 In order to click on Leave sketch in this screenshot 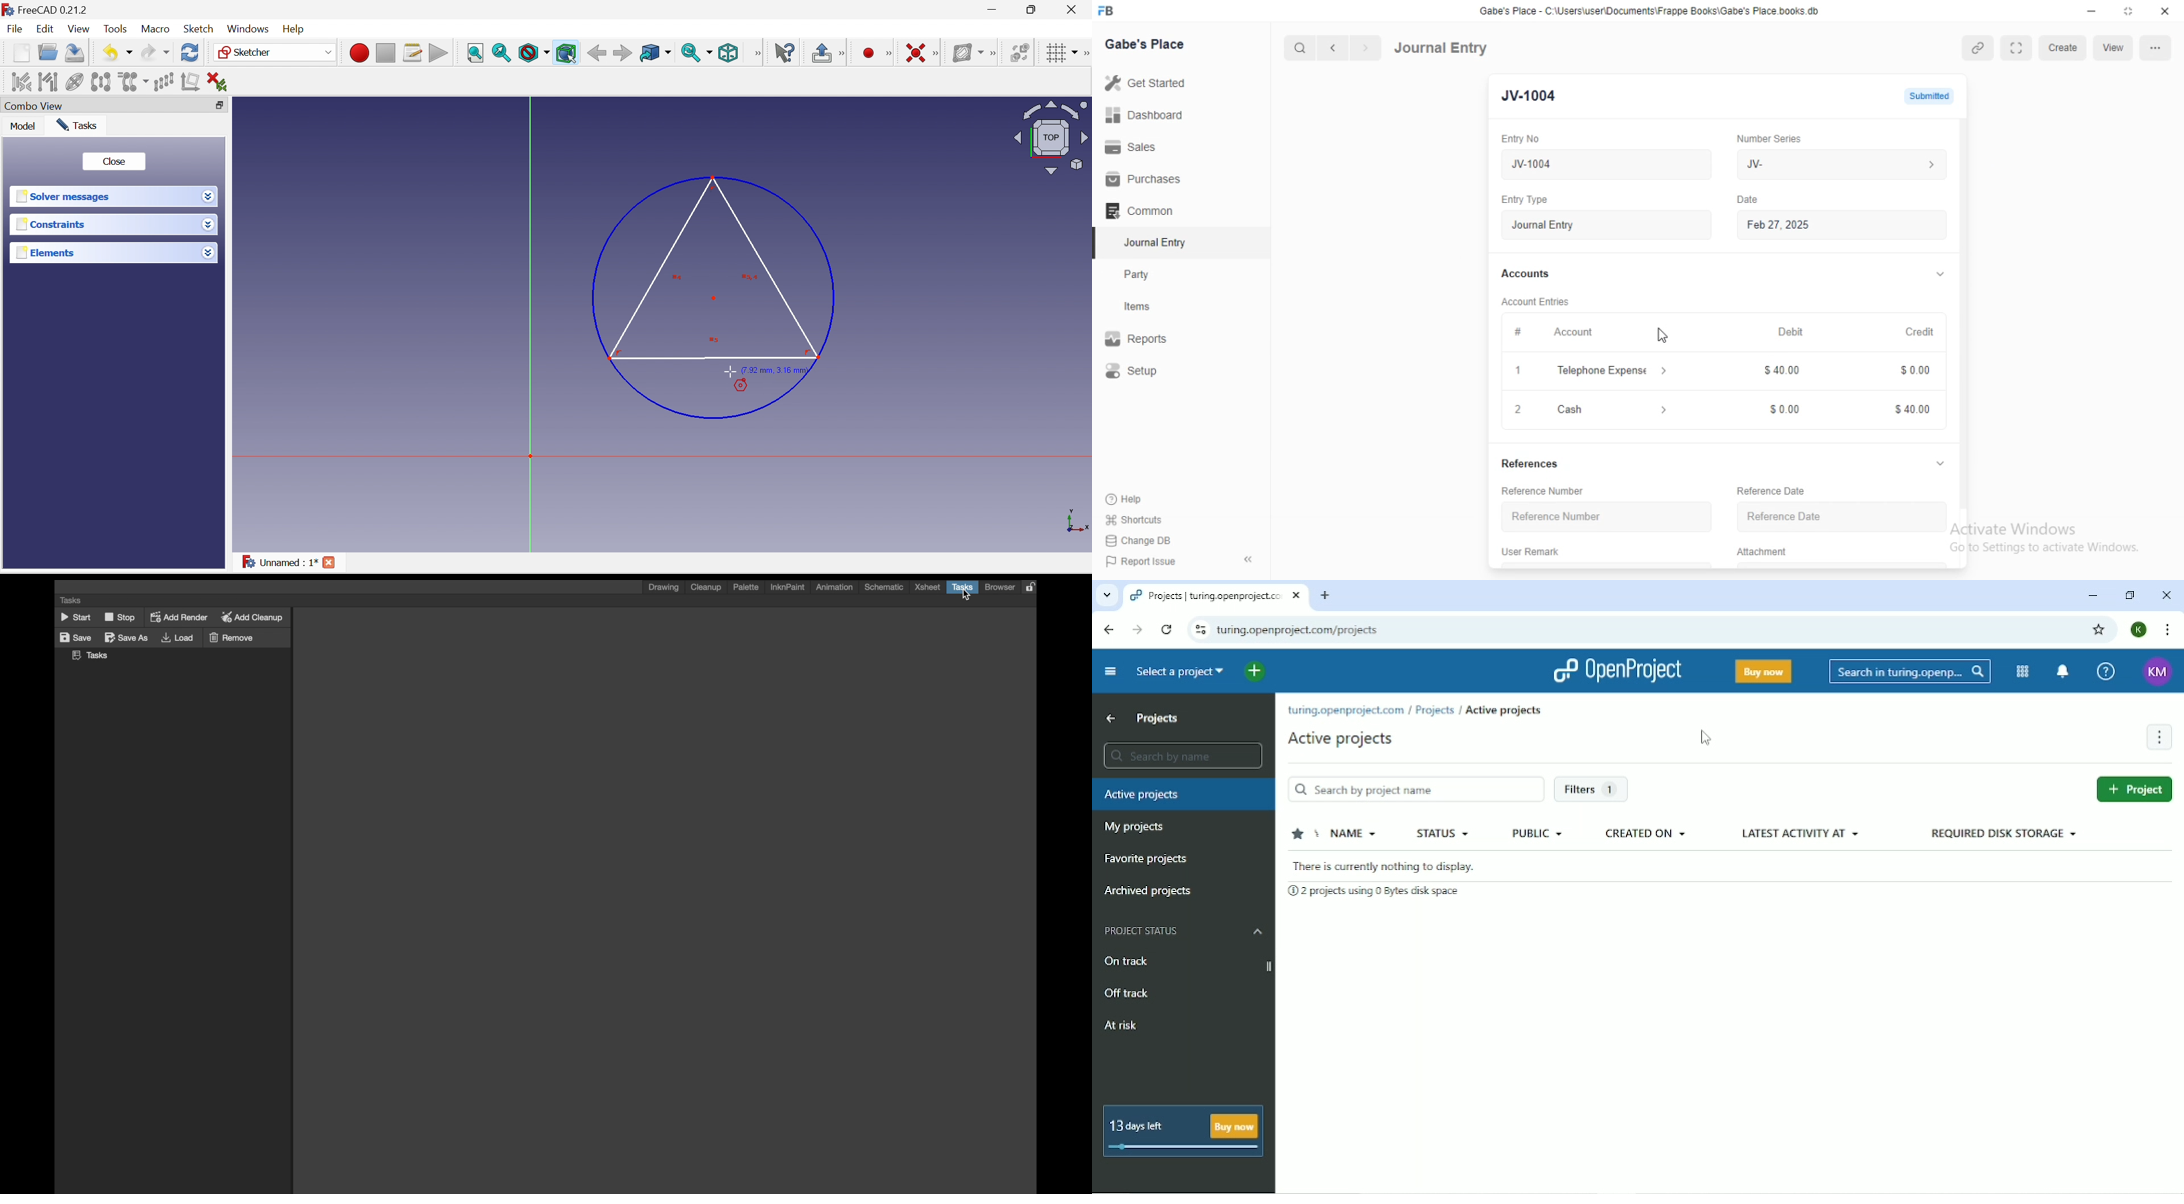, I will do `click(822, 54)`.